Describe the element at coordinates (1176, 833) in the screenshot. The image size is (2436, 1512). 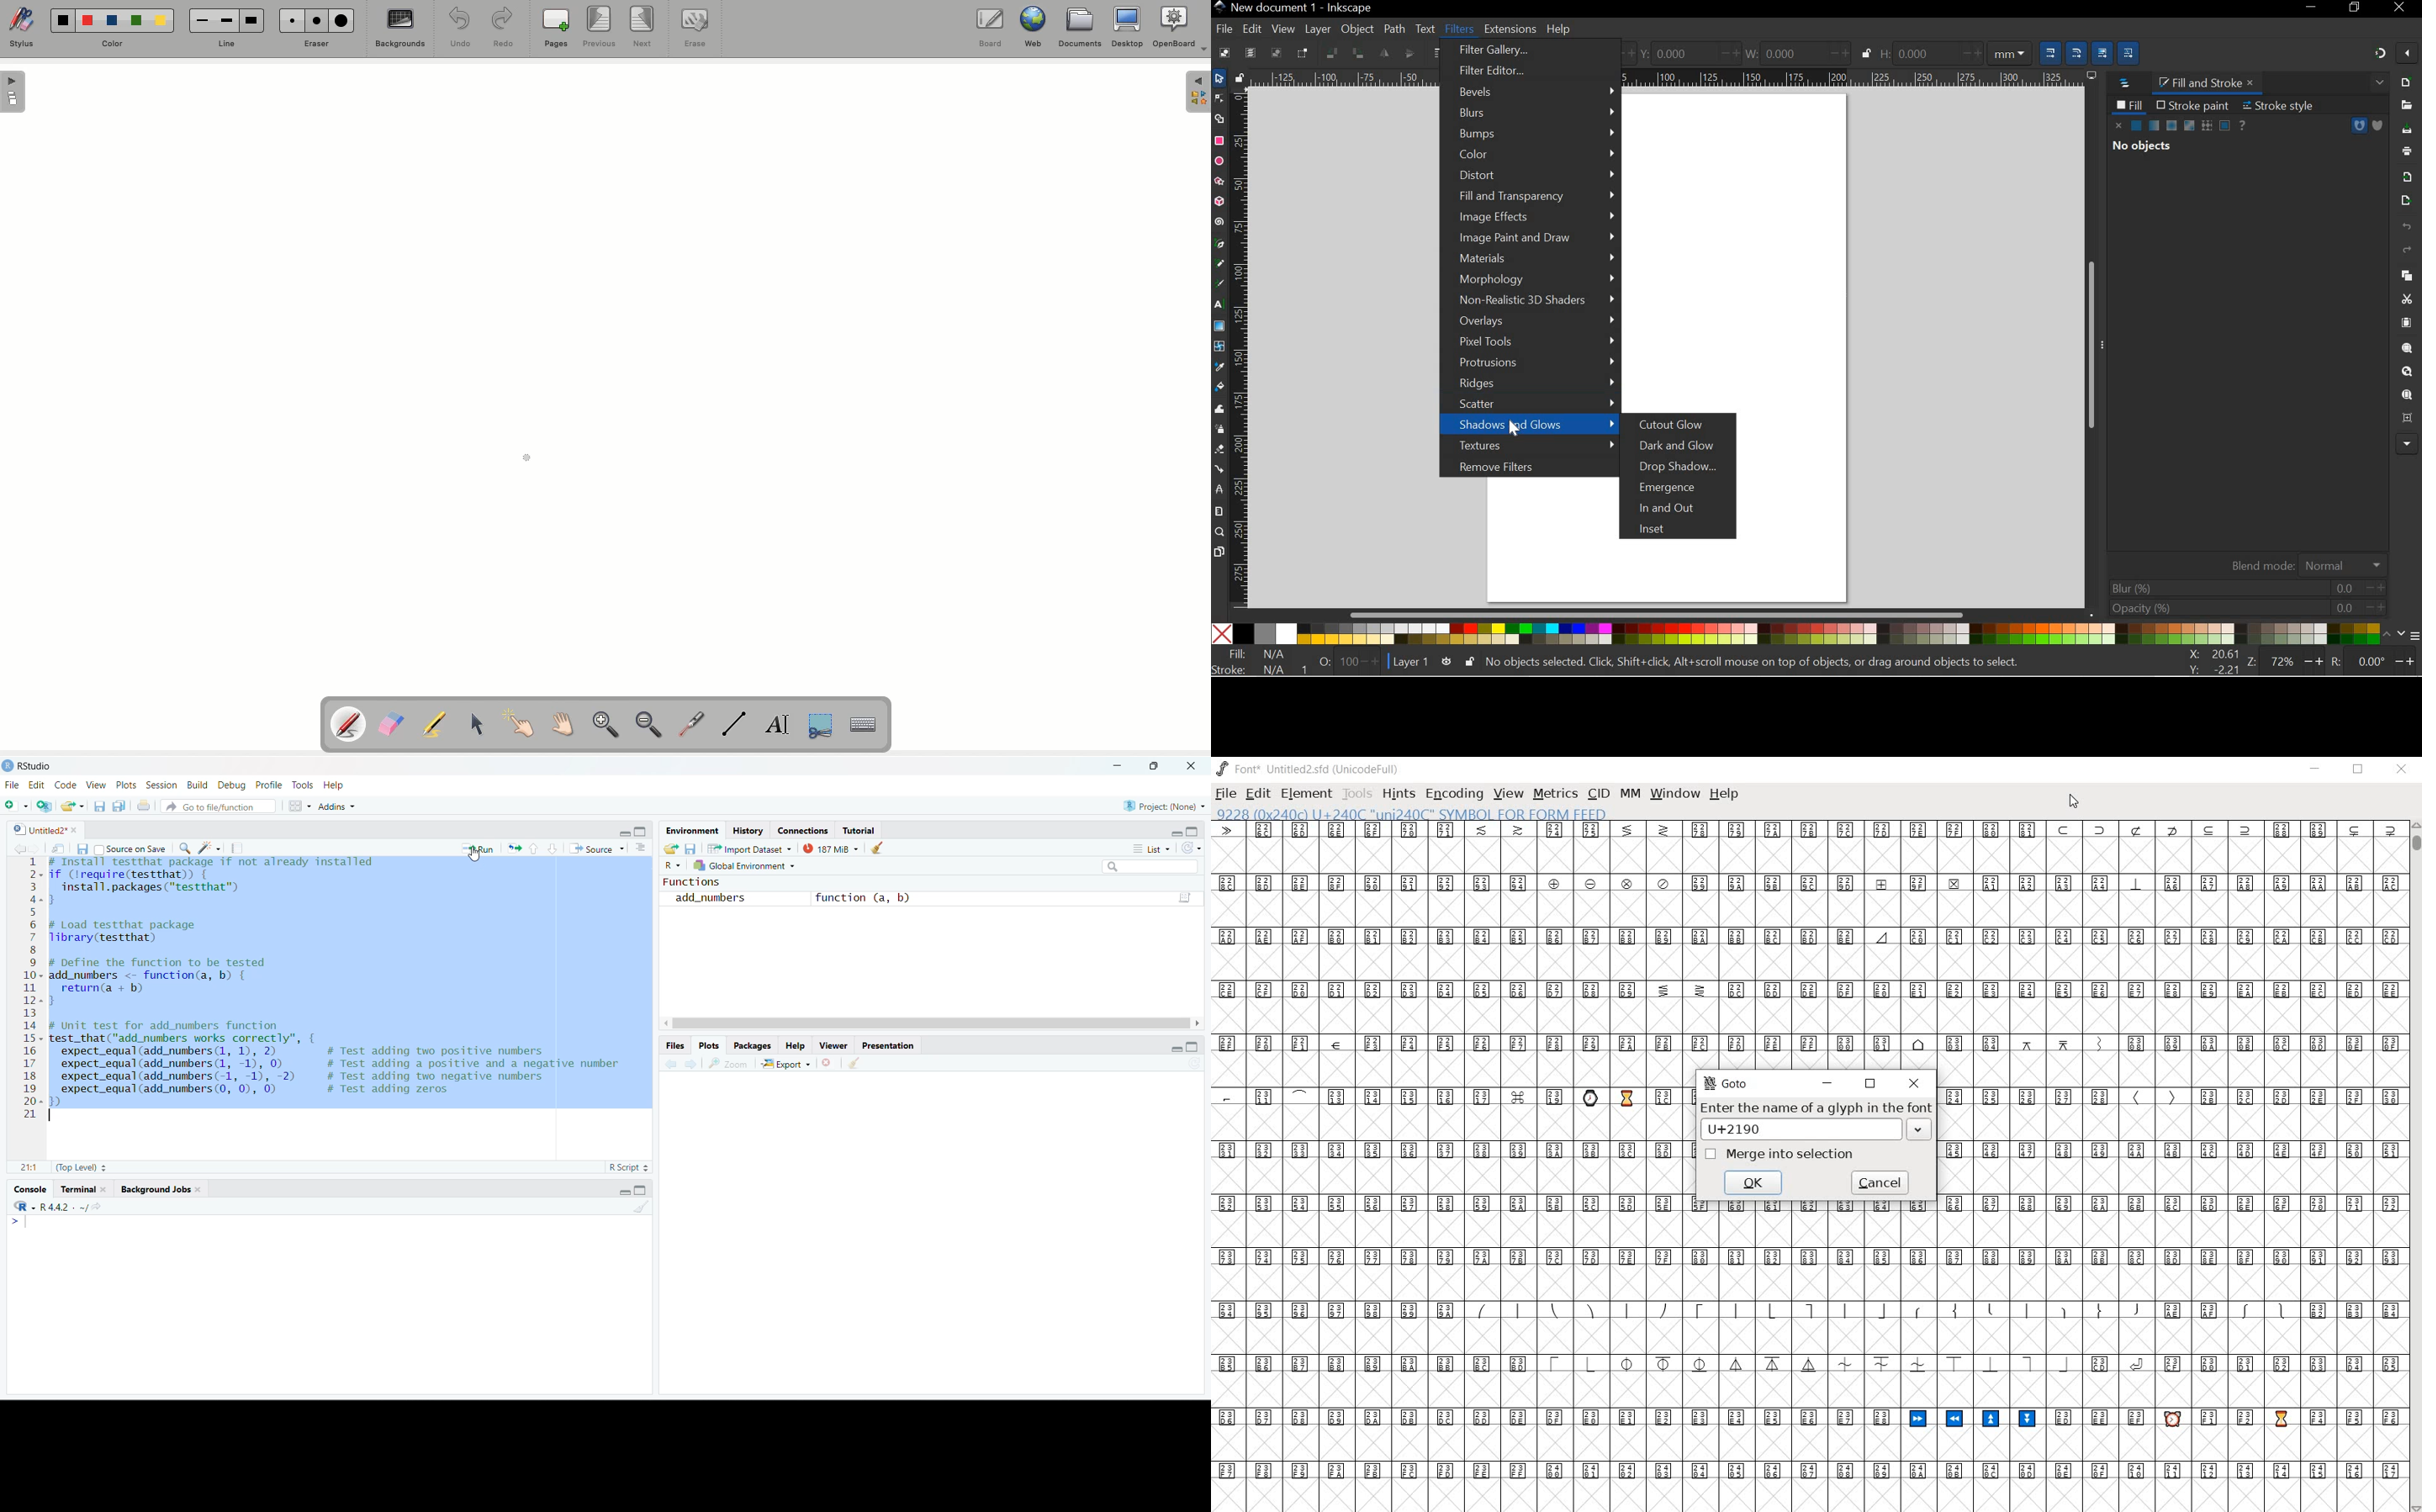
I see `minimize` at that location.